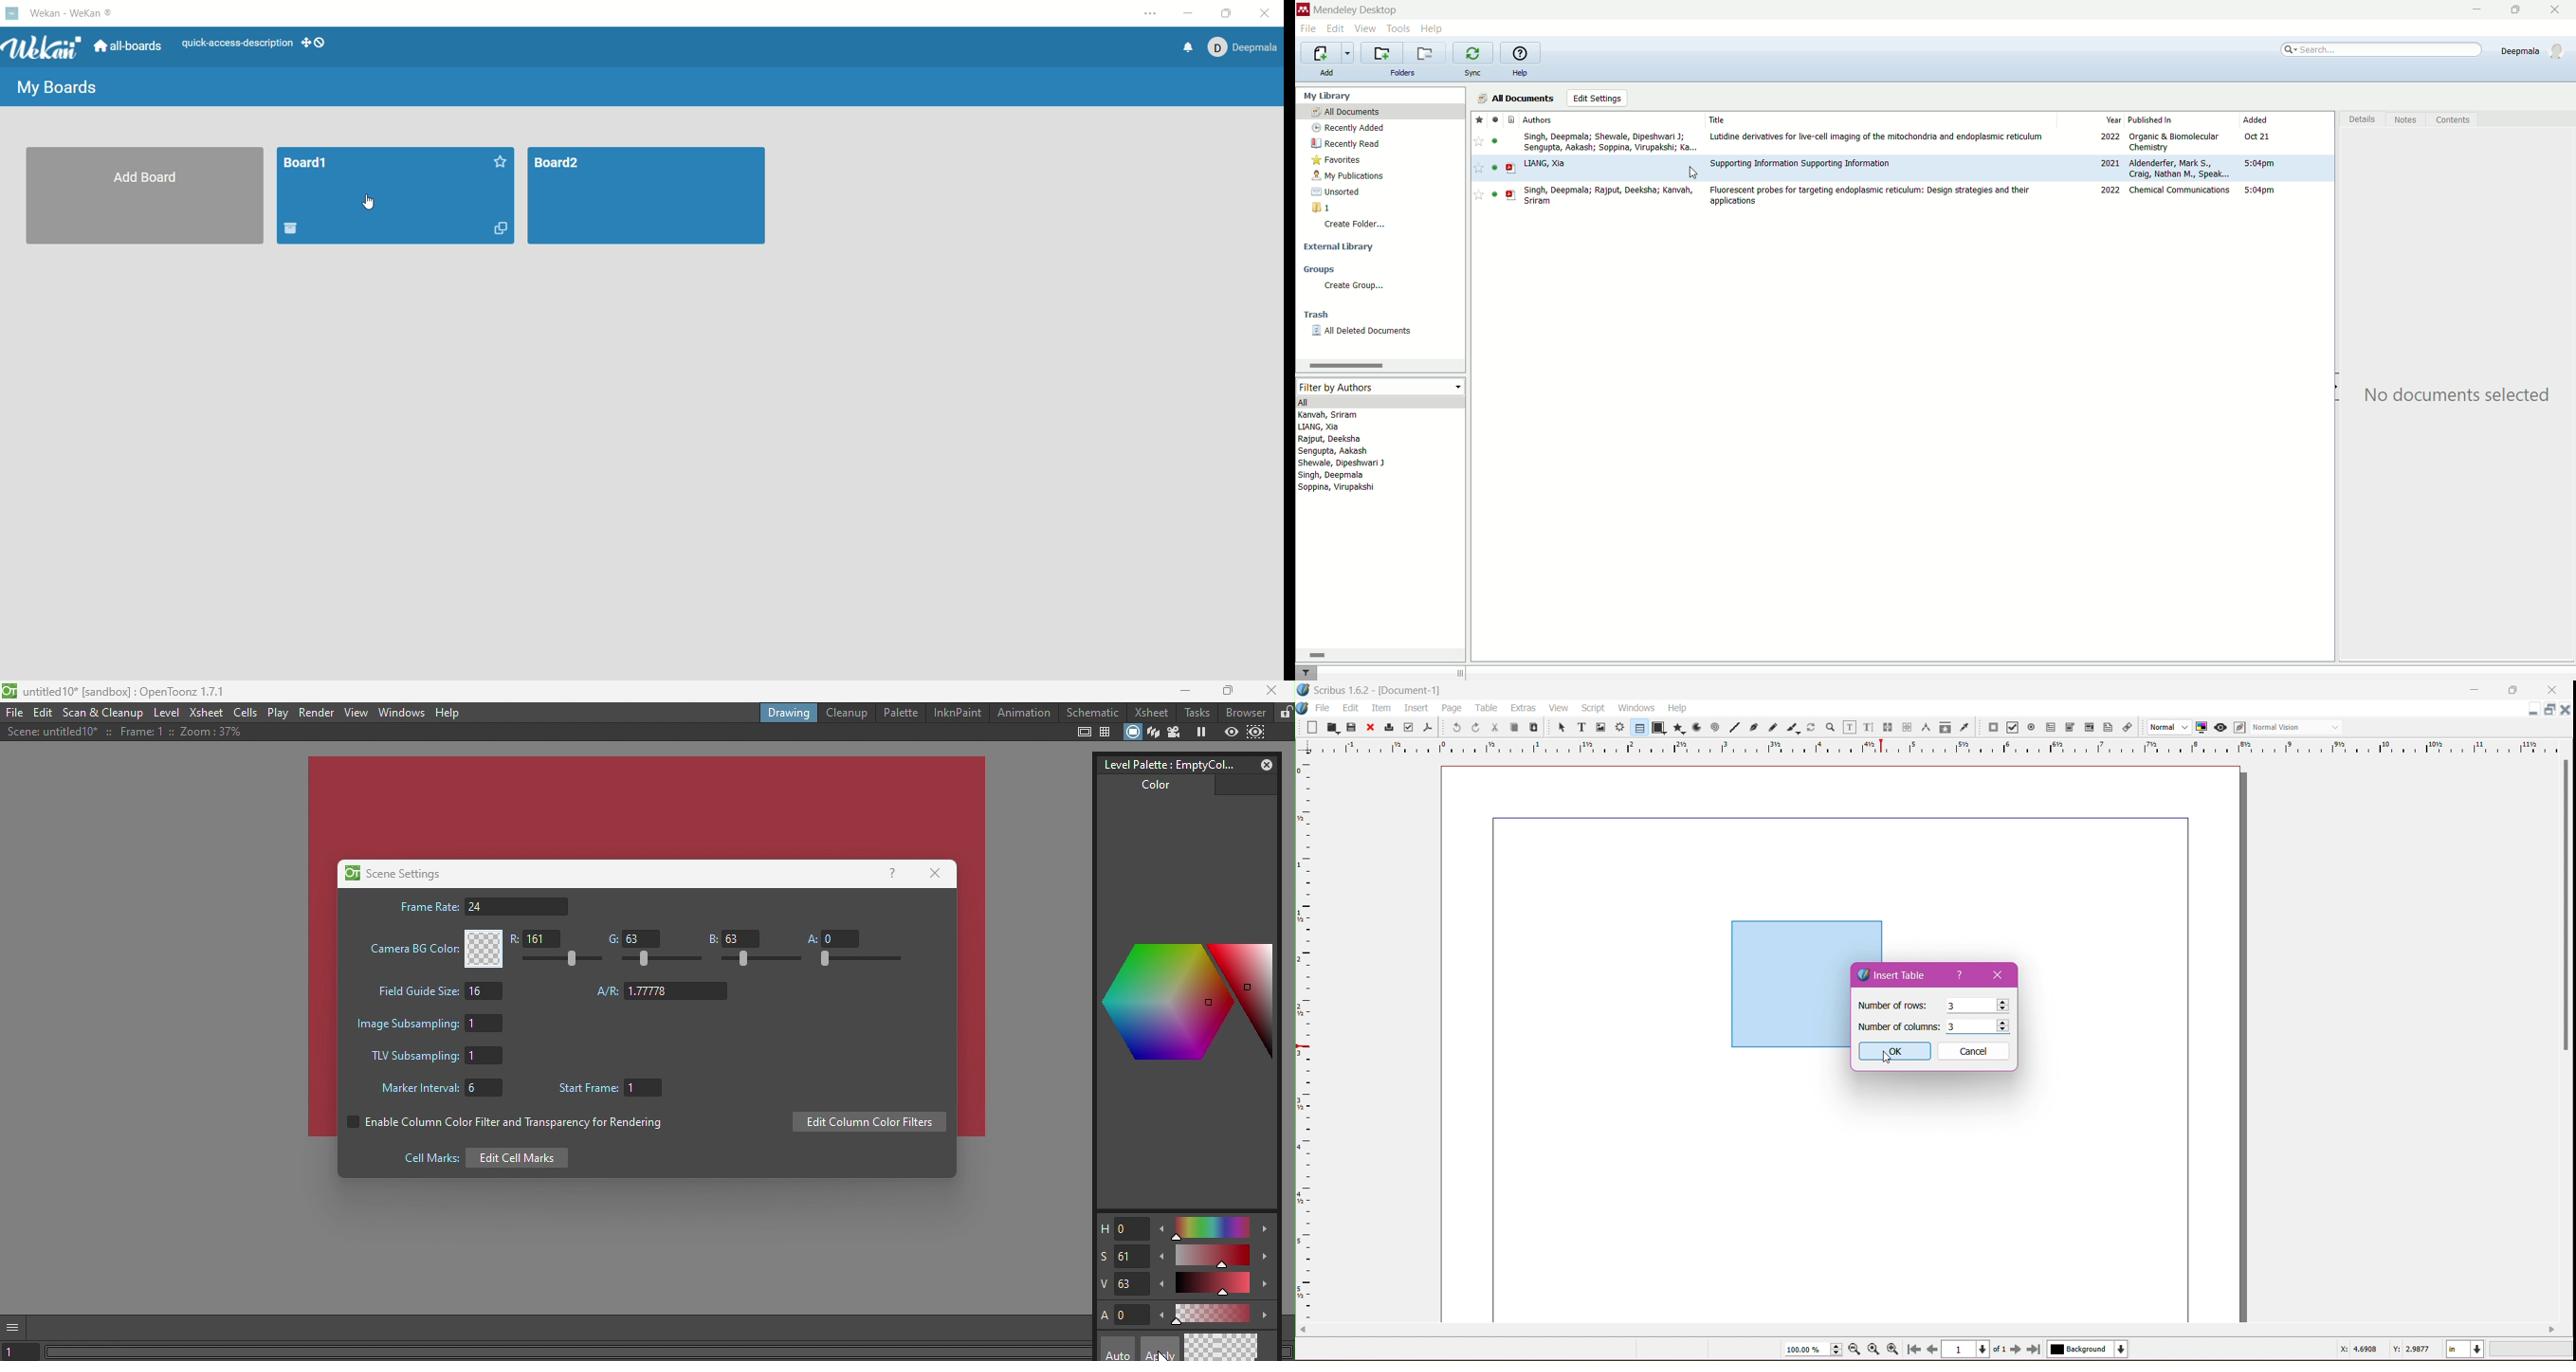  What do you see at coordinates (2478, 9) in the screenshot?
I see `minimize` at bounding box center [2478, 9].